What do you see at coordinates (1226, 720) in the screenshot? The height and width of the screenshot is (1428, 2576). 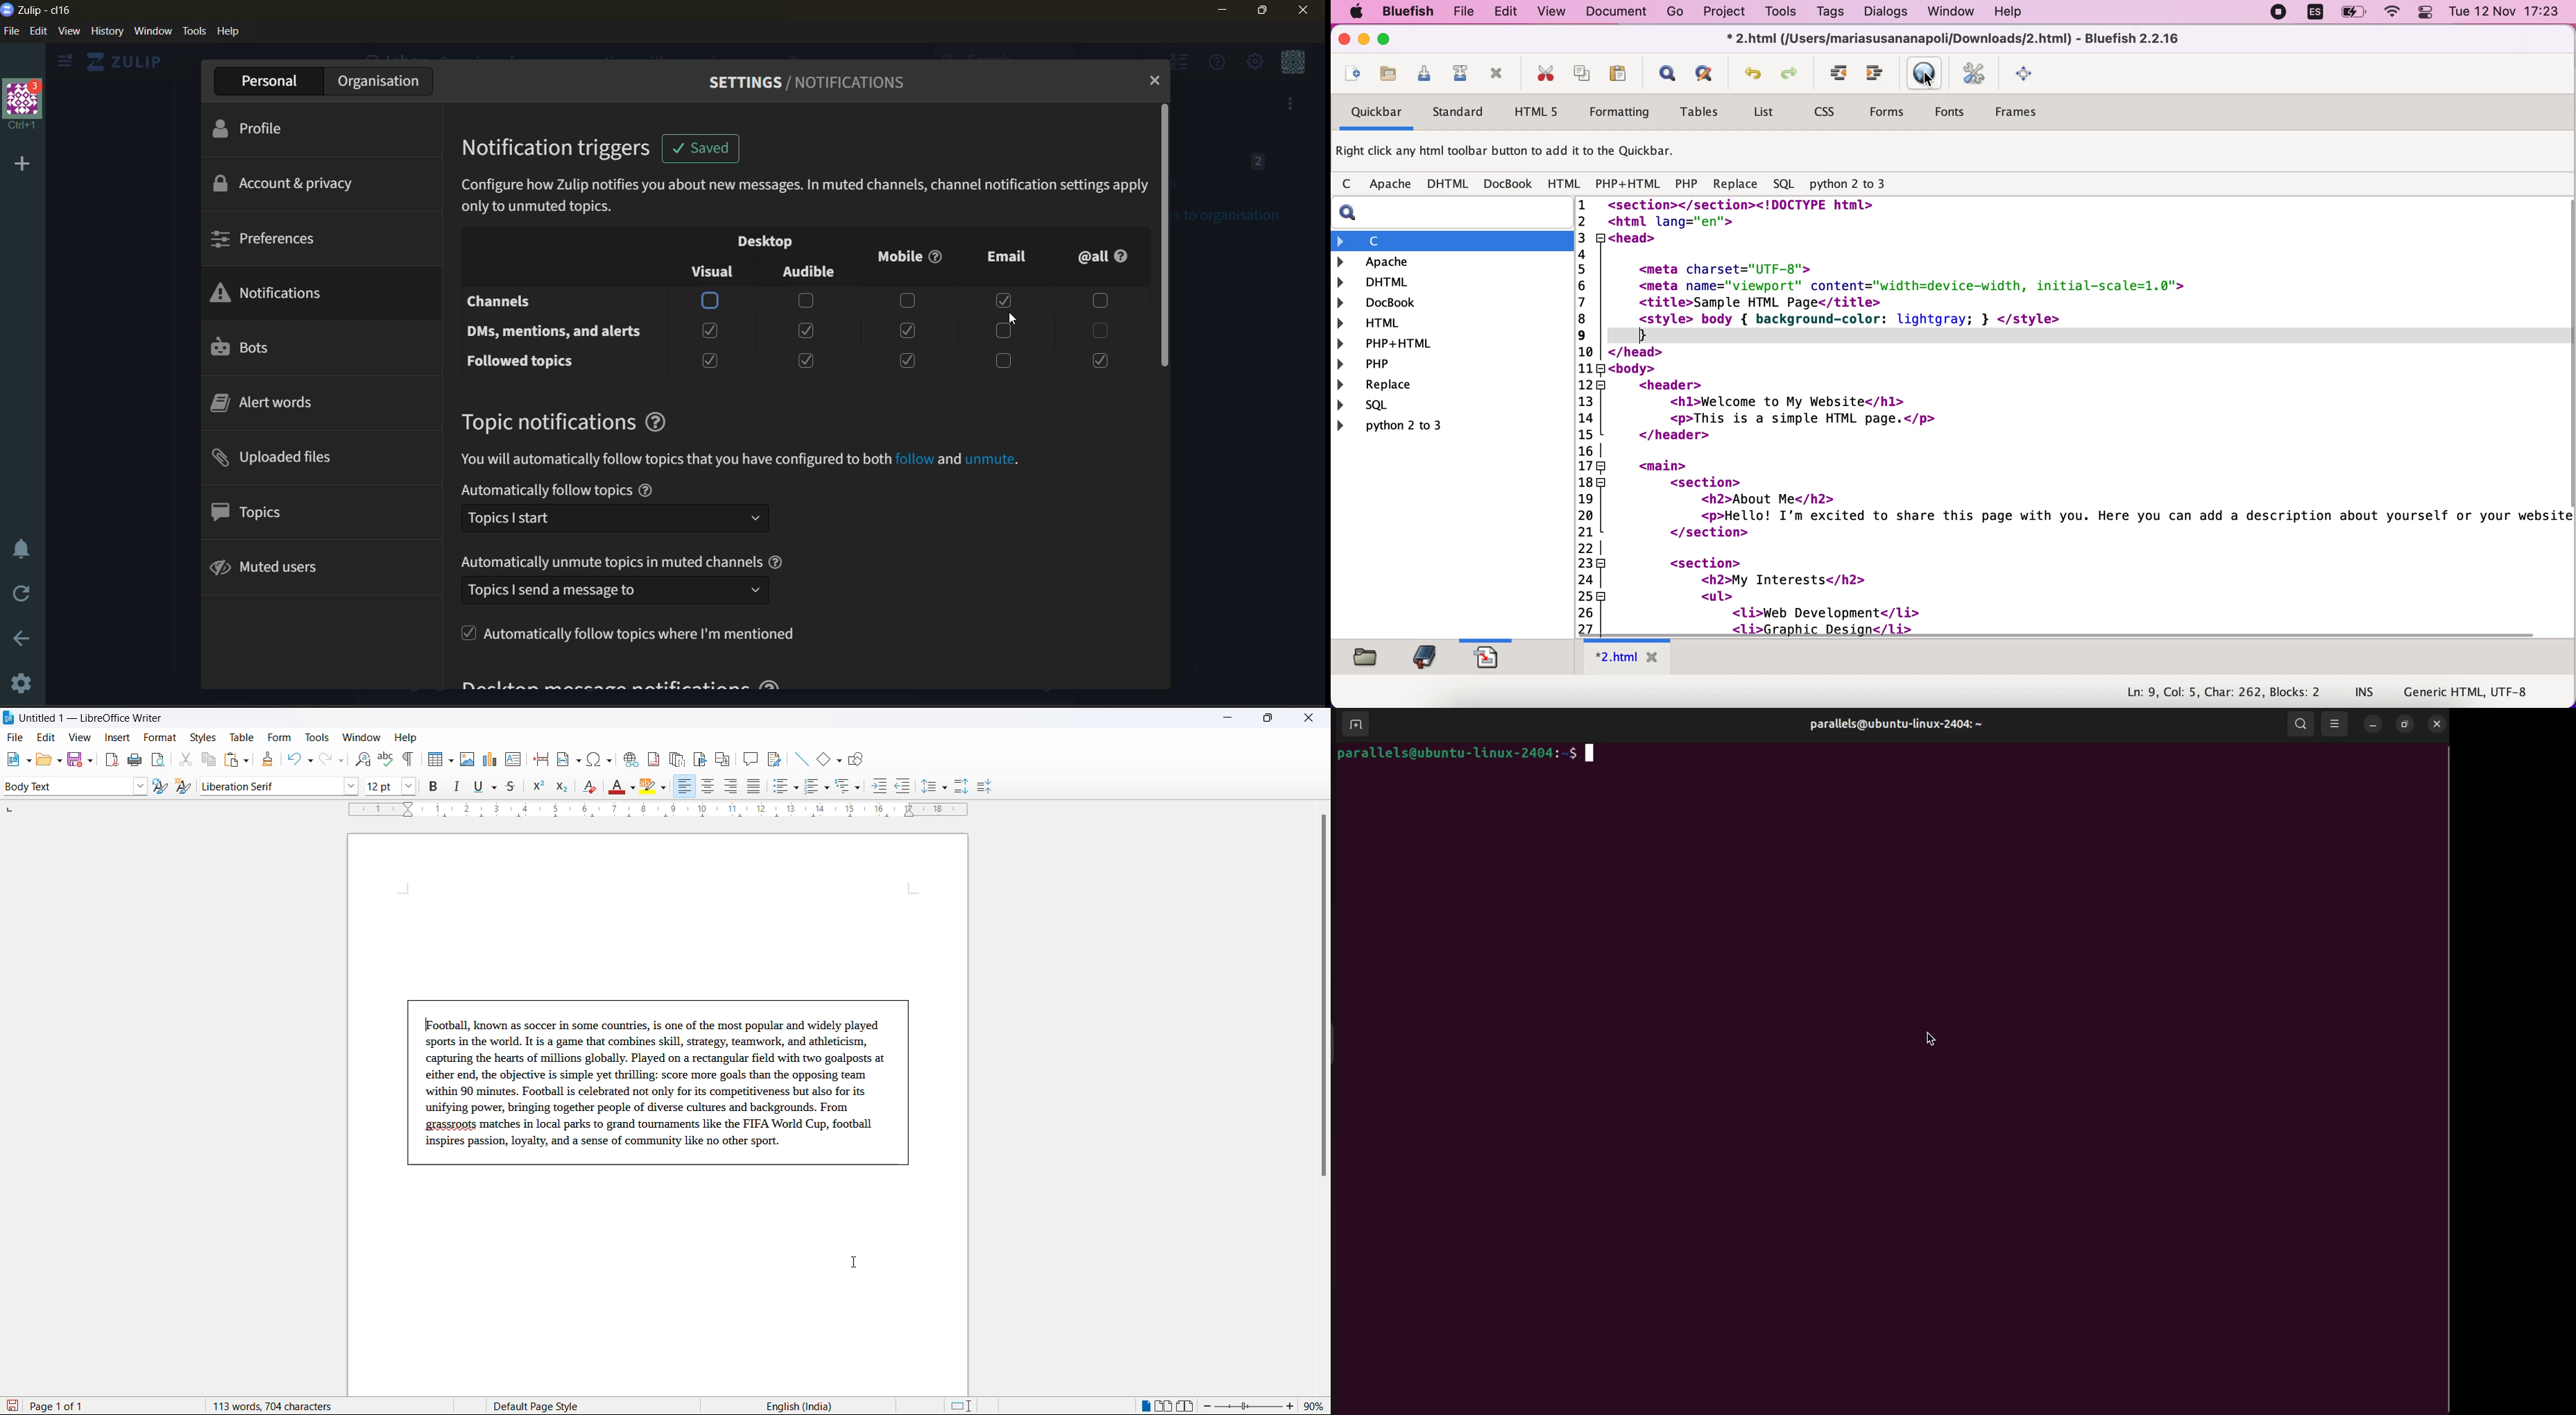 I see `minimize` at bounding box center [1226, 720].